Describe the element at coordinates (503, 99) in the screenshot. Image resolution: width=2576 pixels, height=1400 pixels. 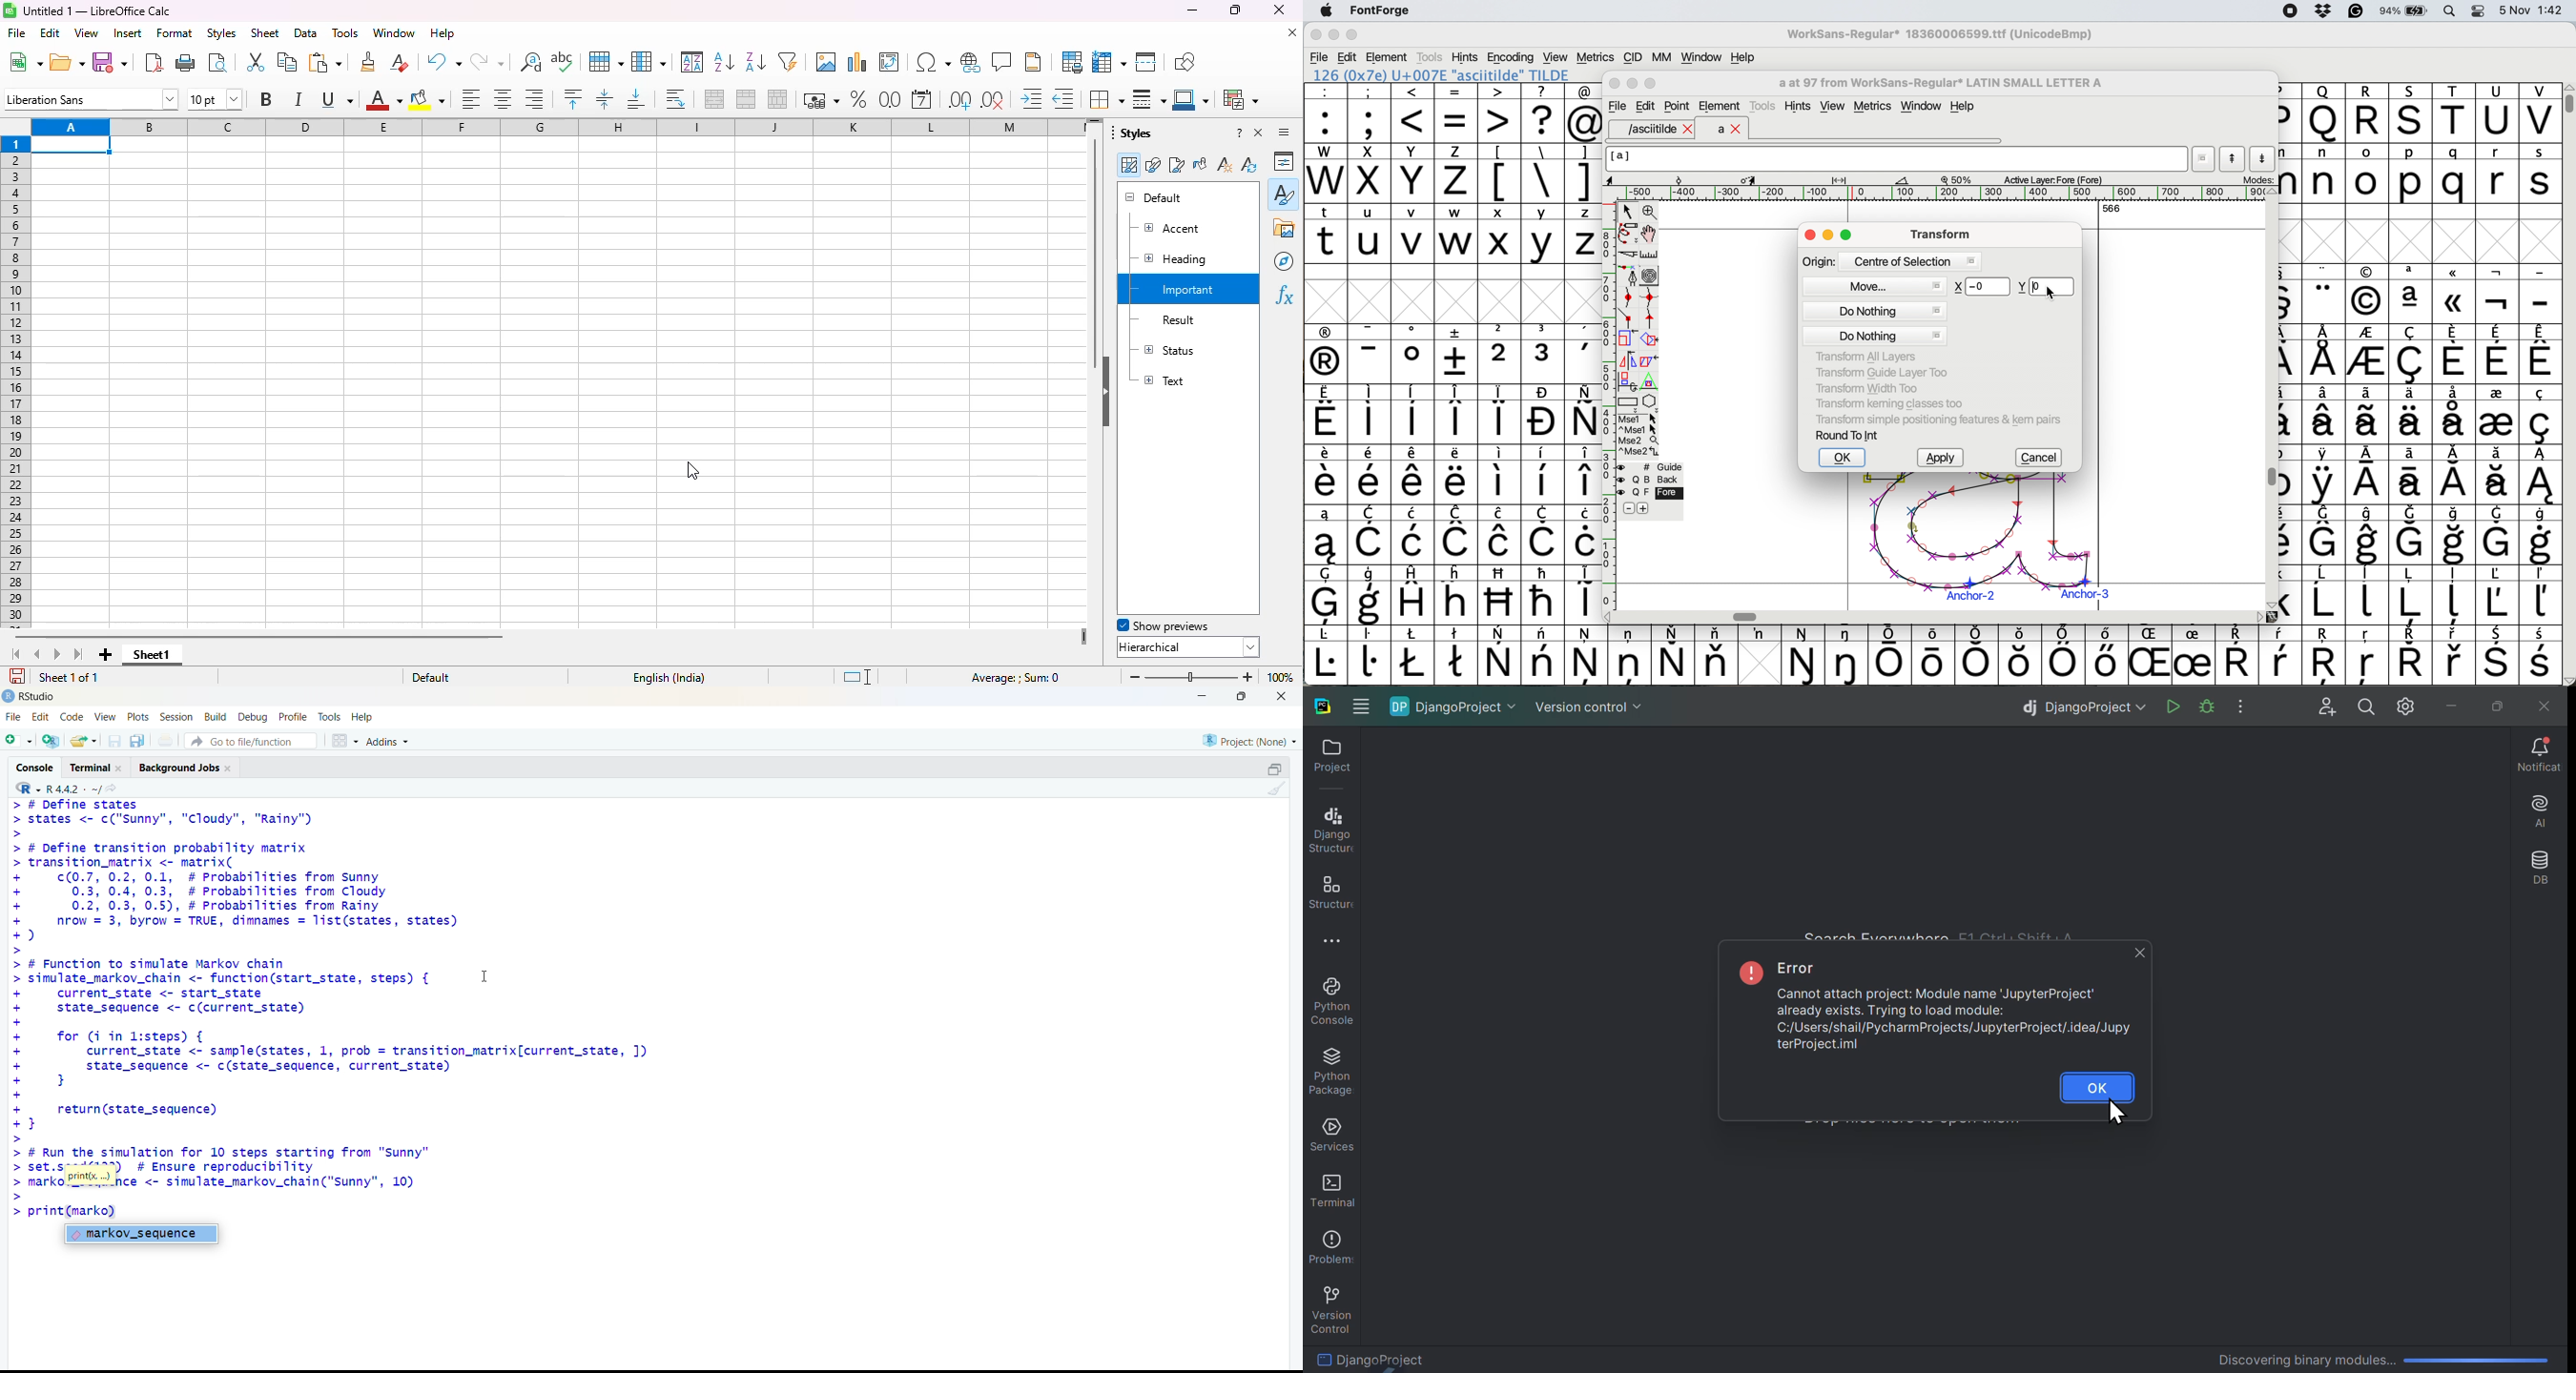
I see `align center` at that location.